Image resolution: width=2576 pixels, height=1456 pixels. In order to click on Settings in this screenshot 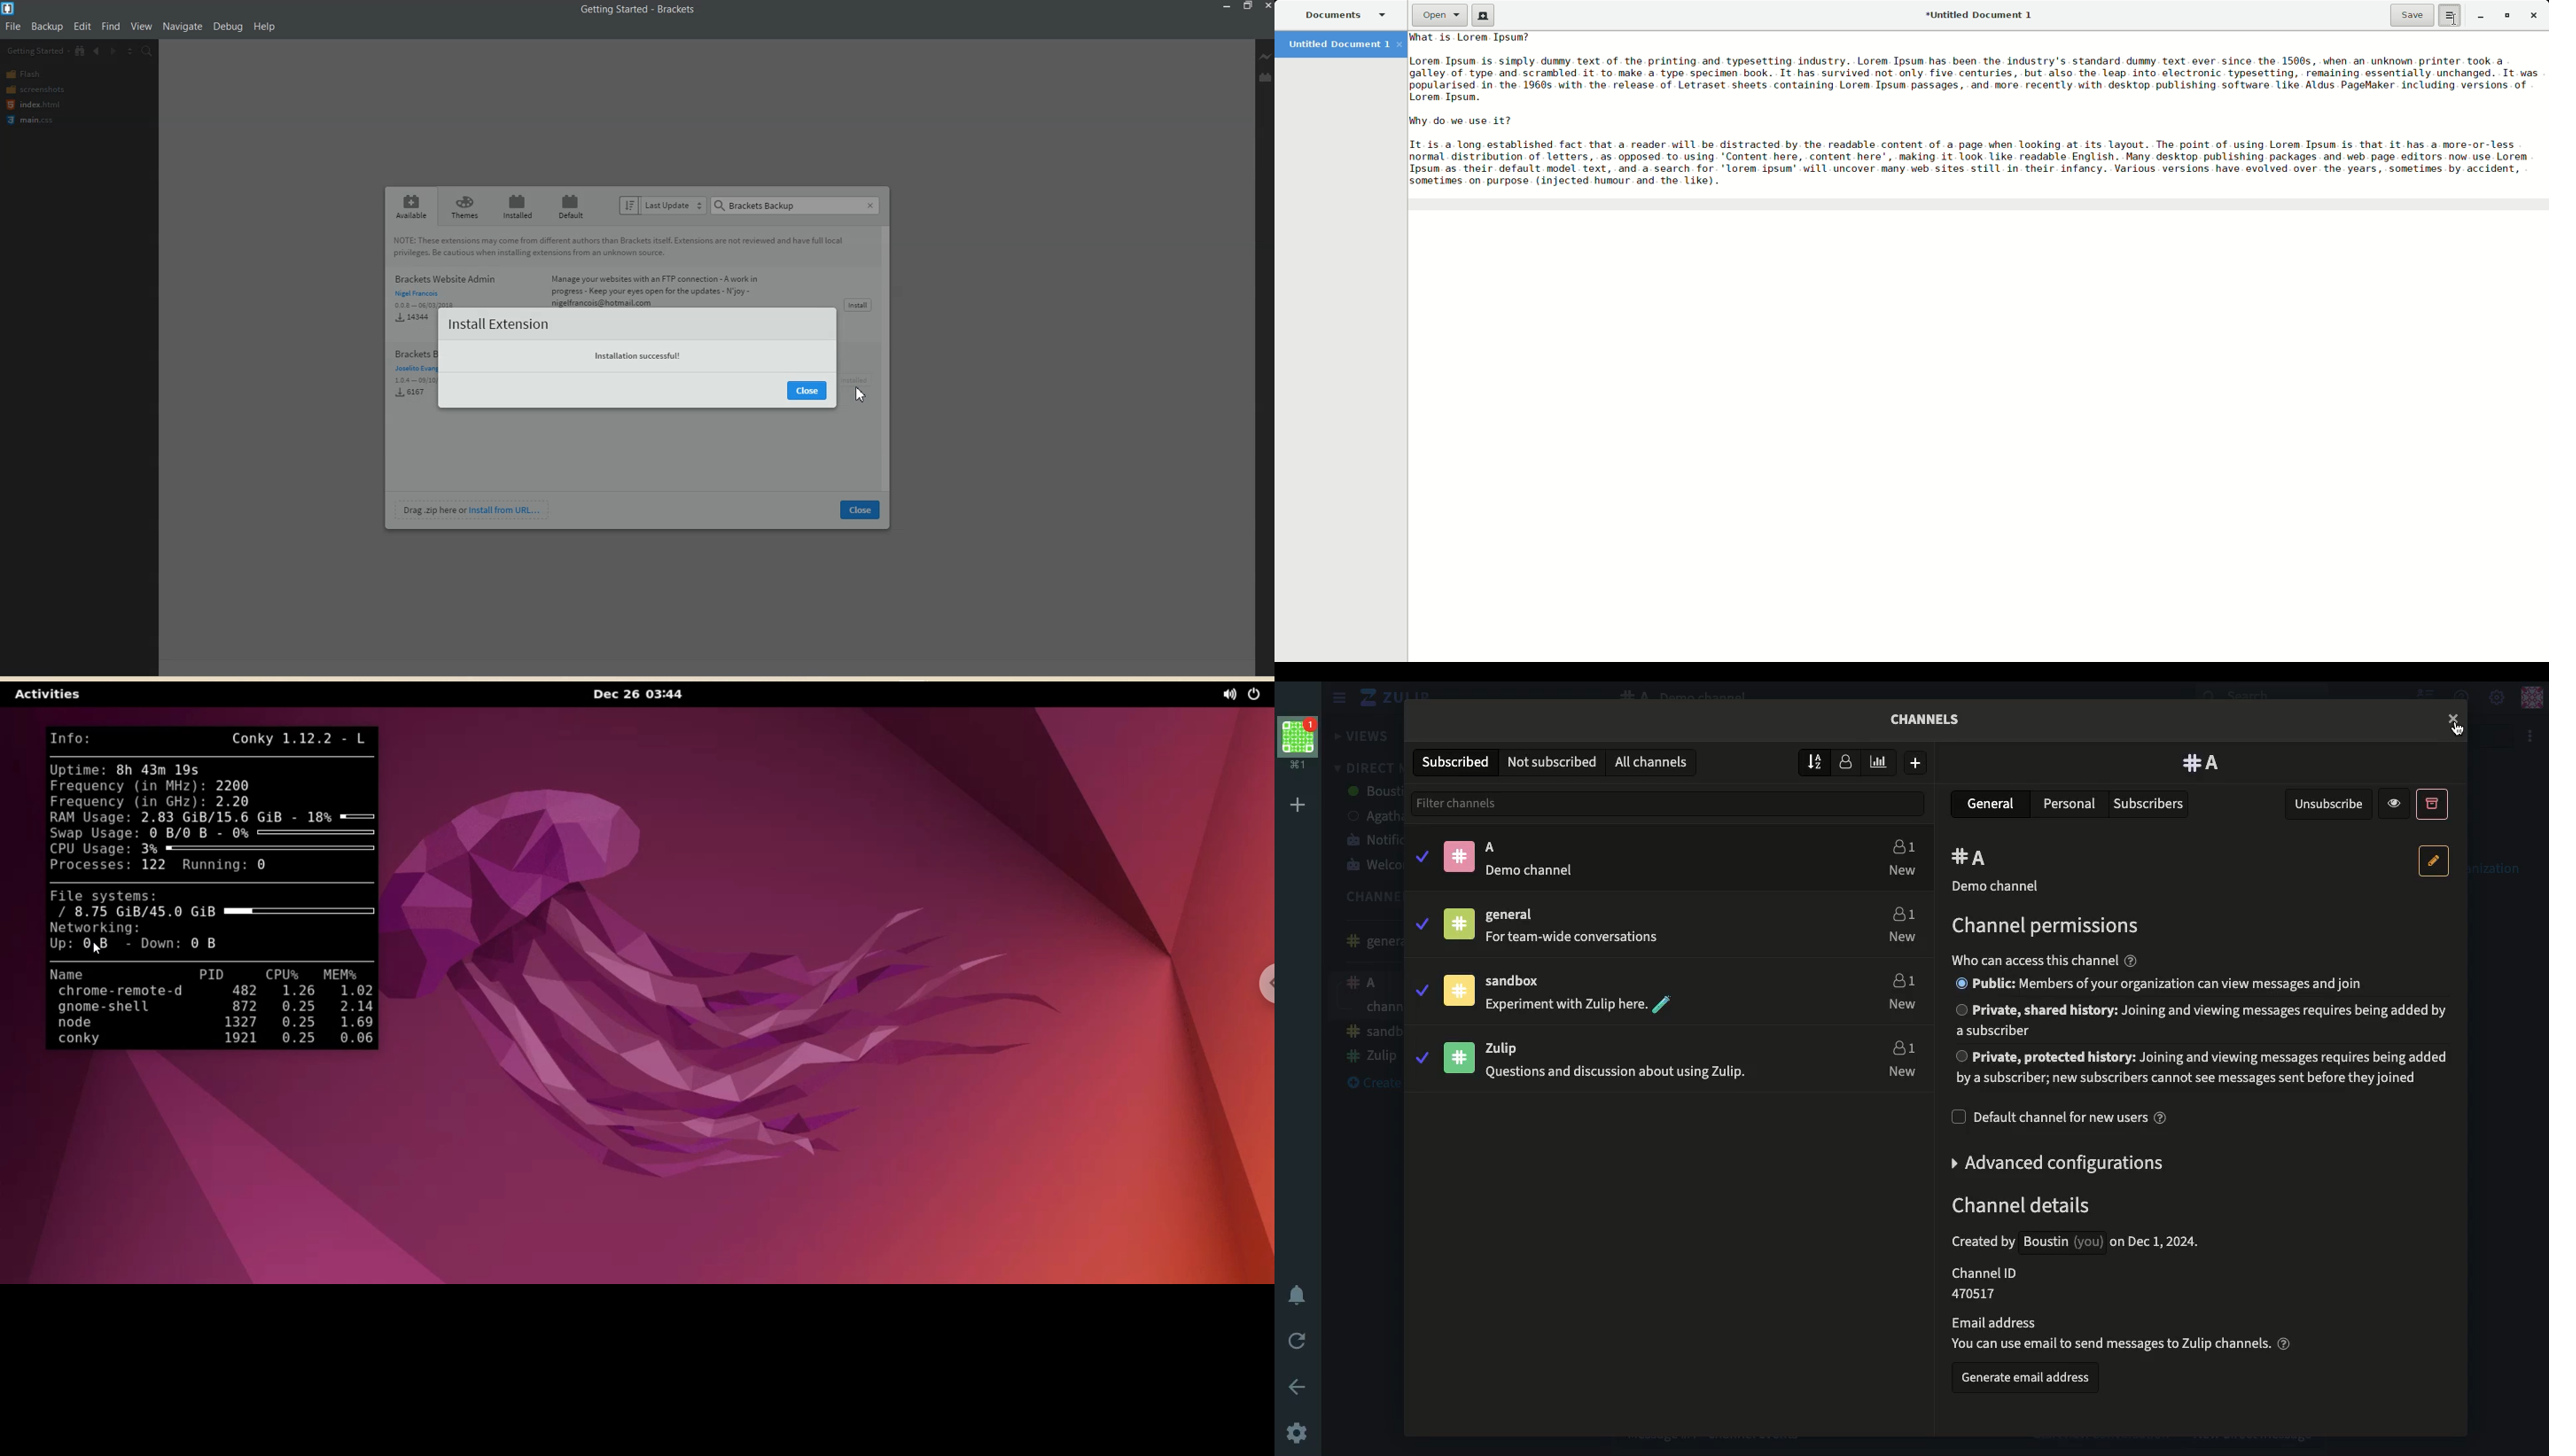, I will do `click(1298, 1435)`.